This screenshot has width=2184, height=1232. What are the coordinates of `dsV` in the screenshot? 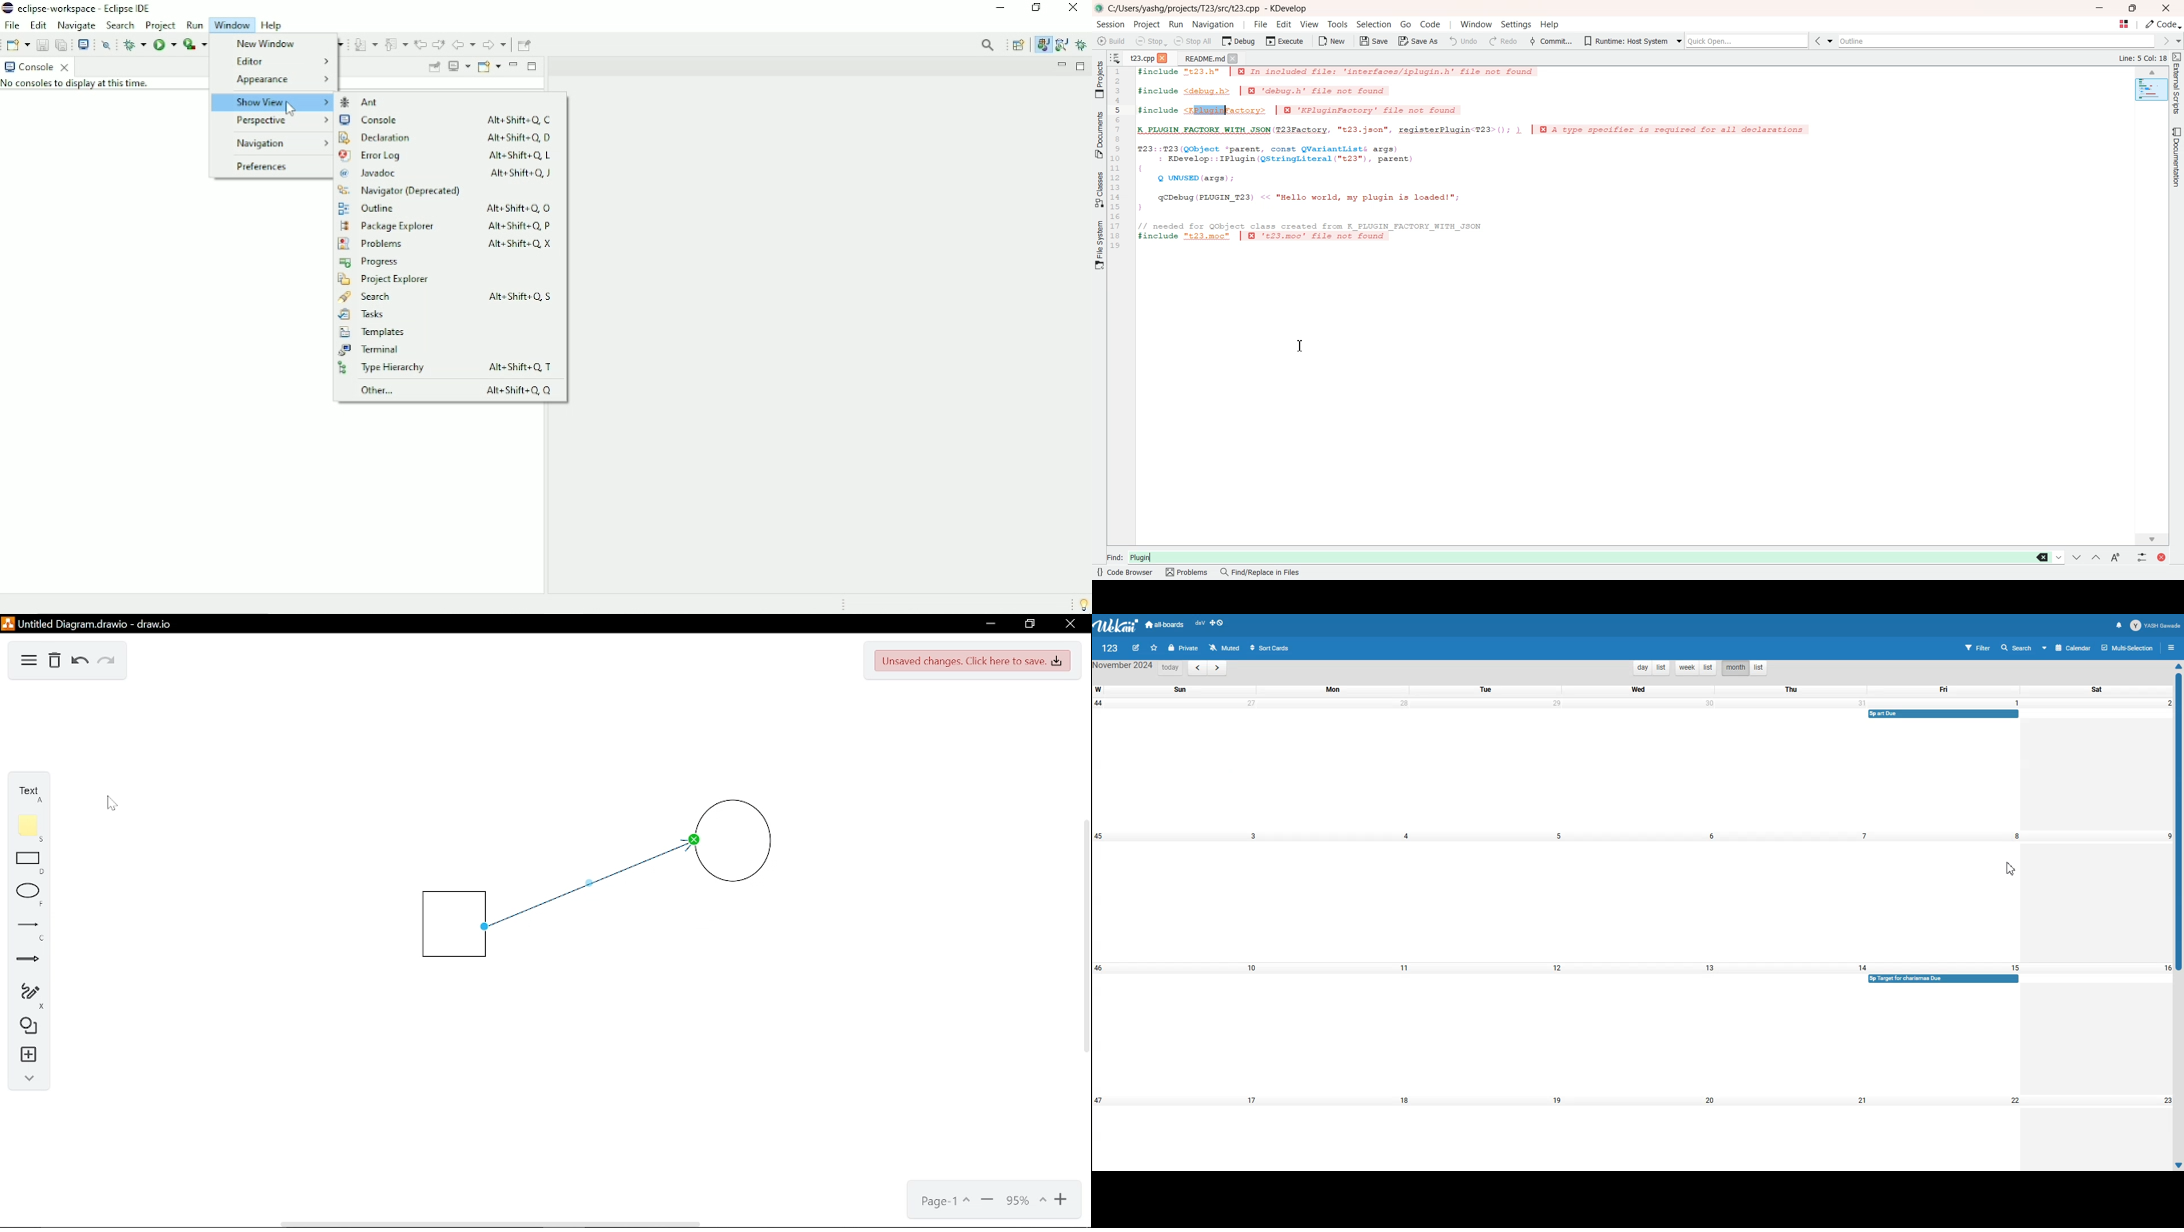 It's located at (1199, 623).